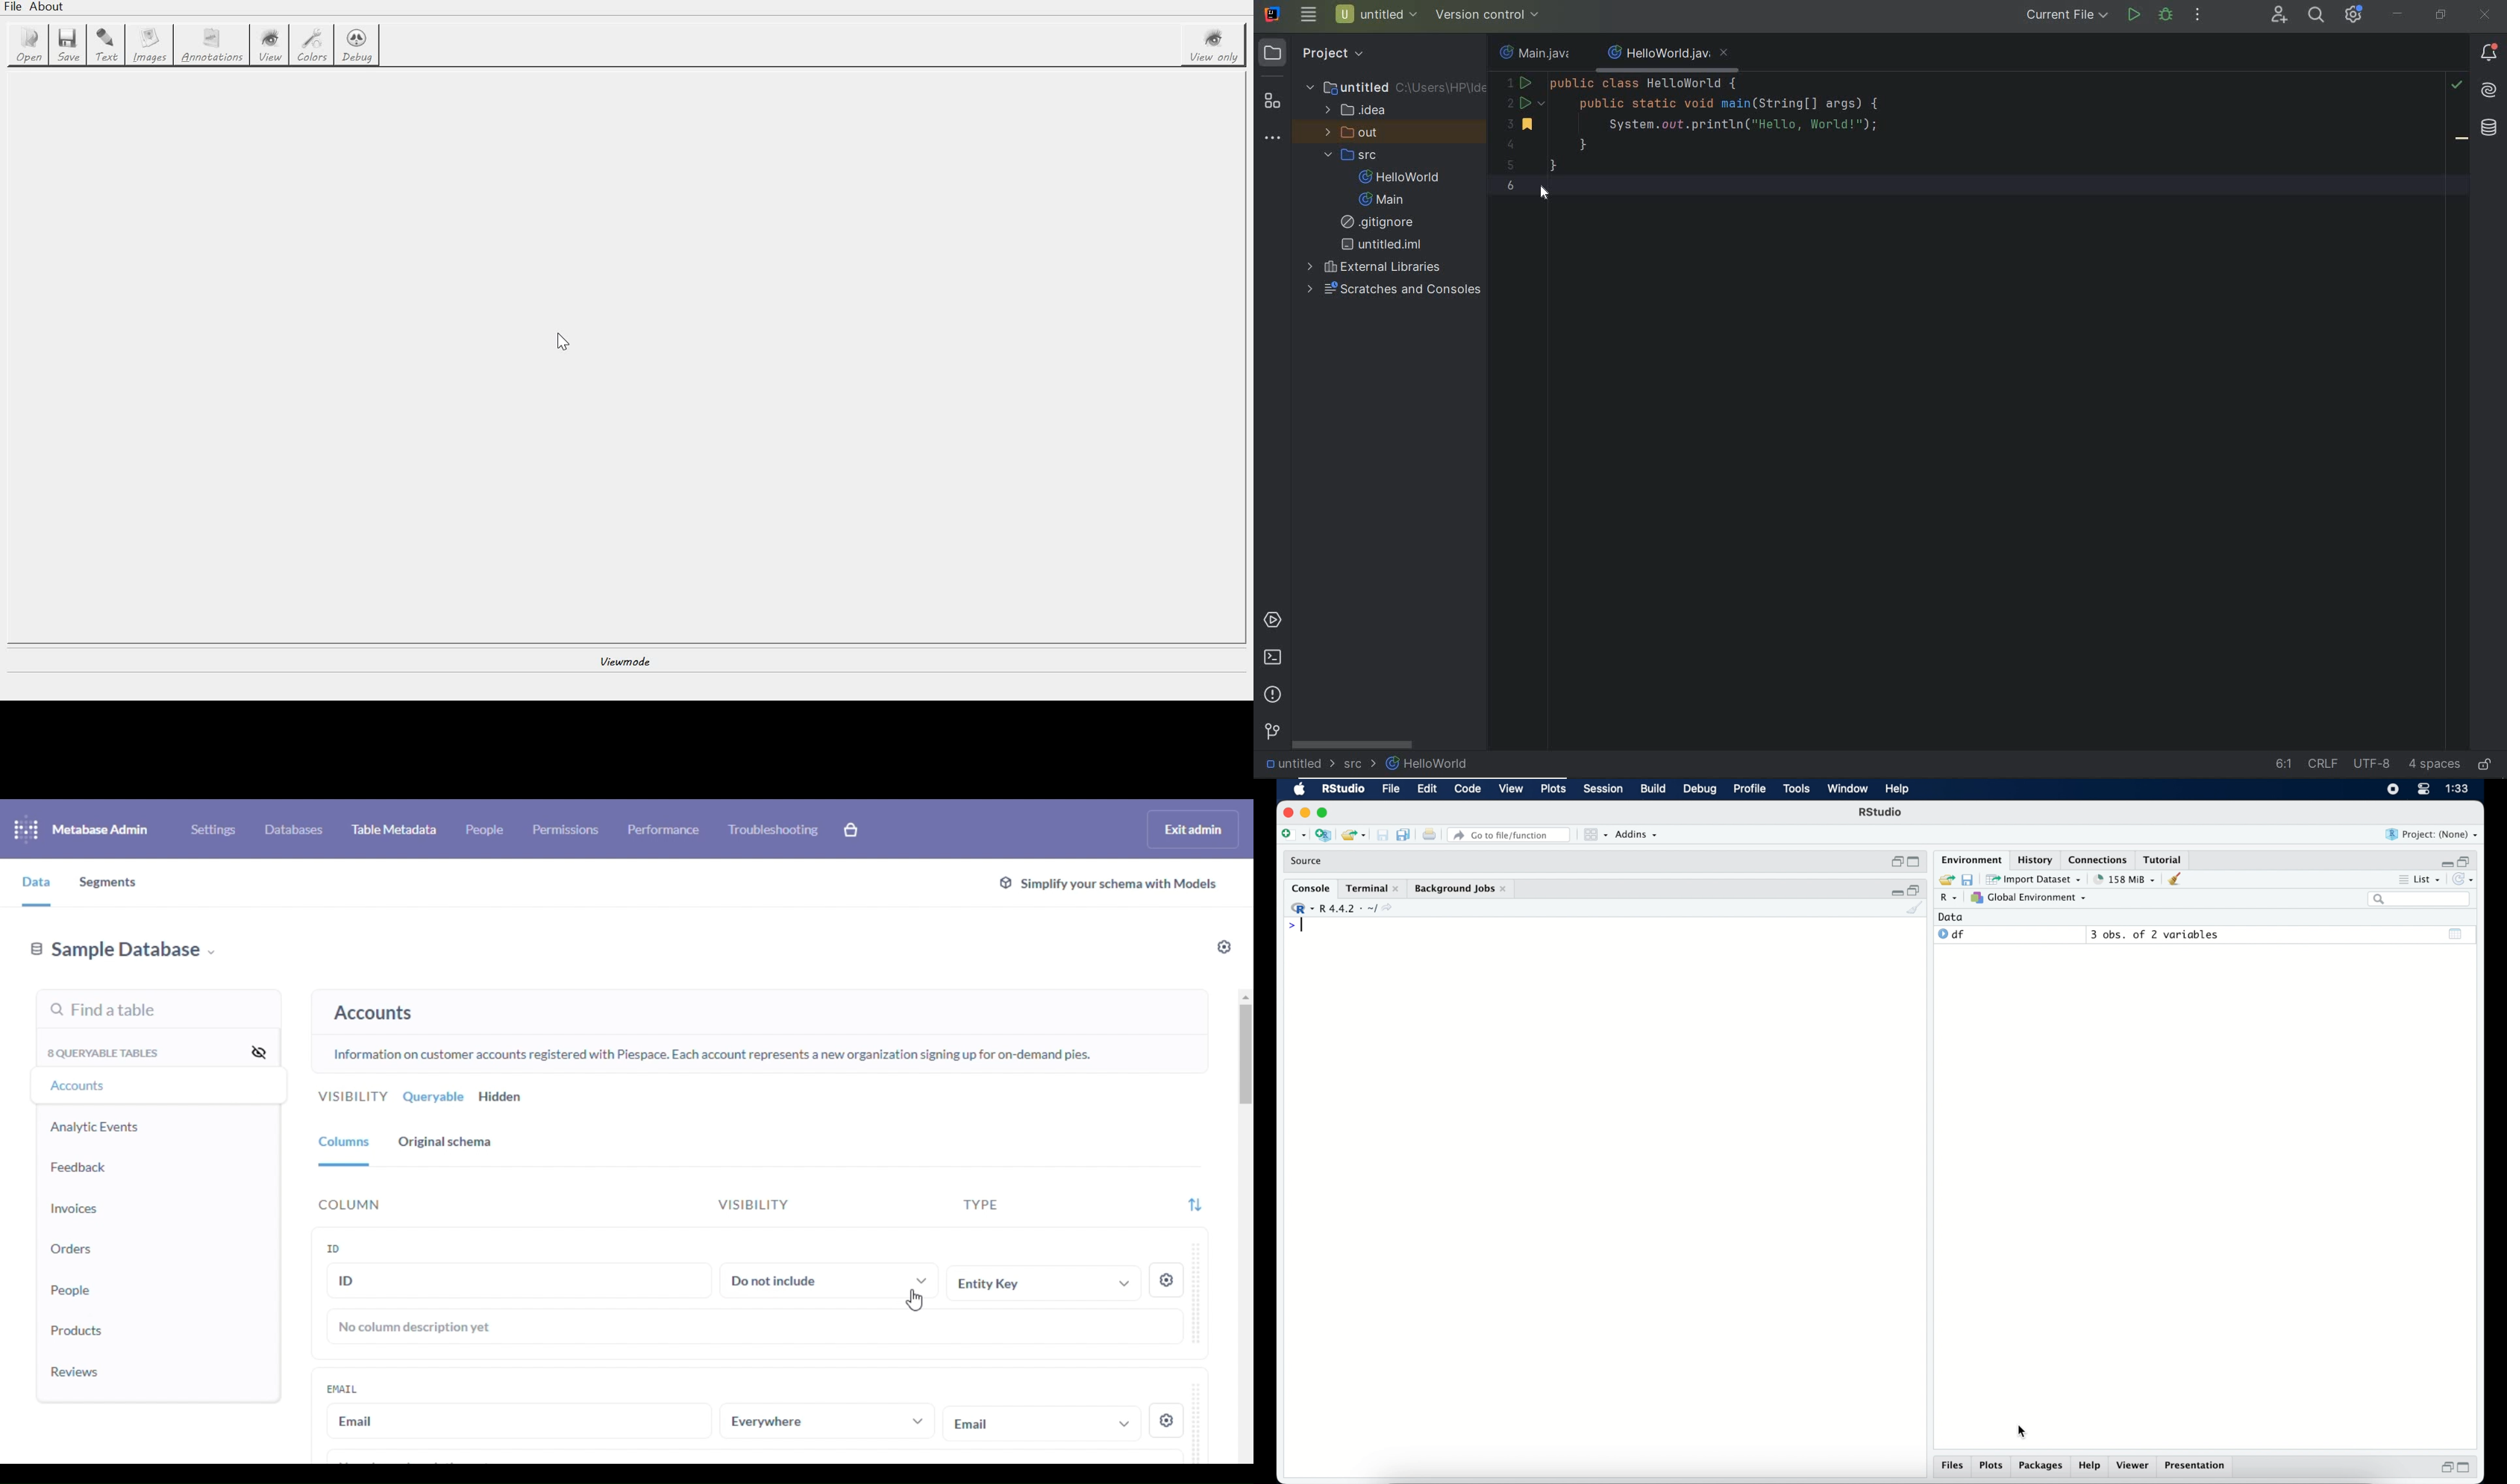 The image size is (2520, 1484). Describe the element at coordinates (1462, 889) in the screenshot. I see `background jobs` at that location.